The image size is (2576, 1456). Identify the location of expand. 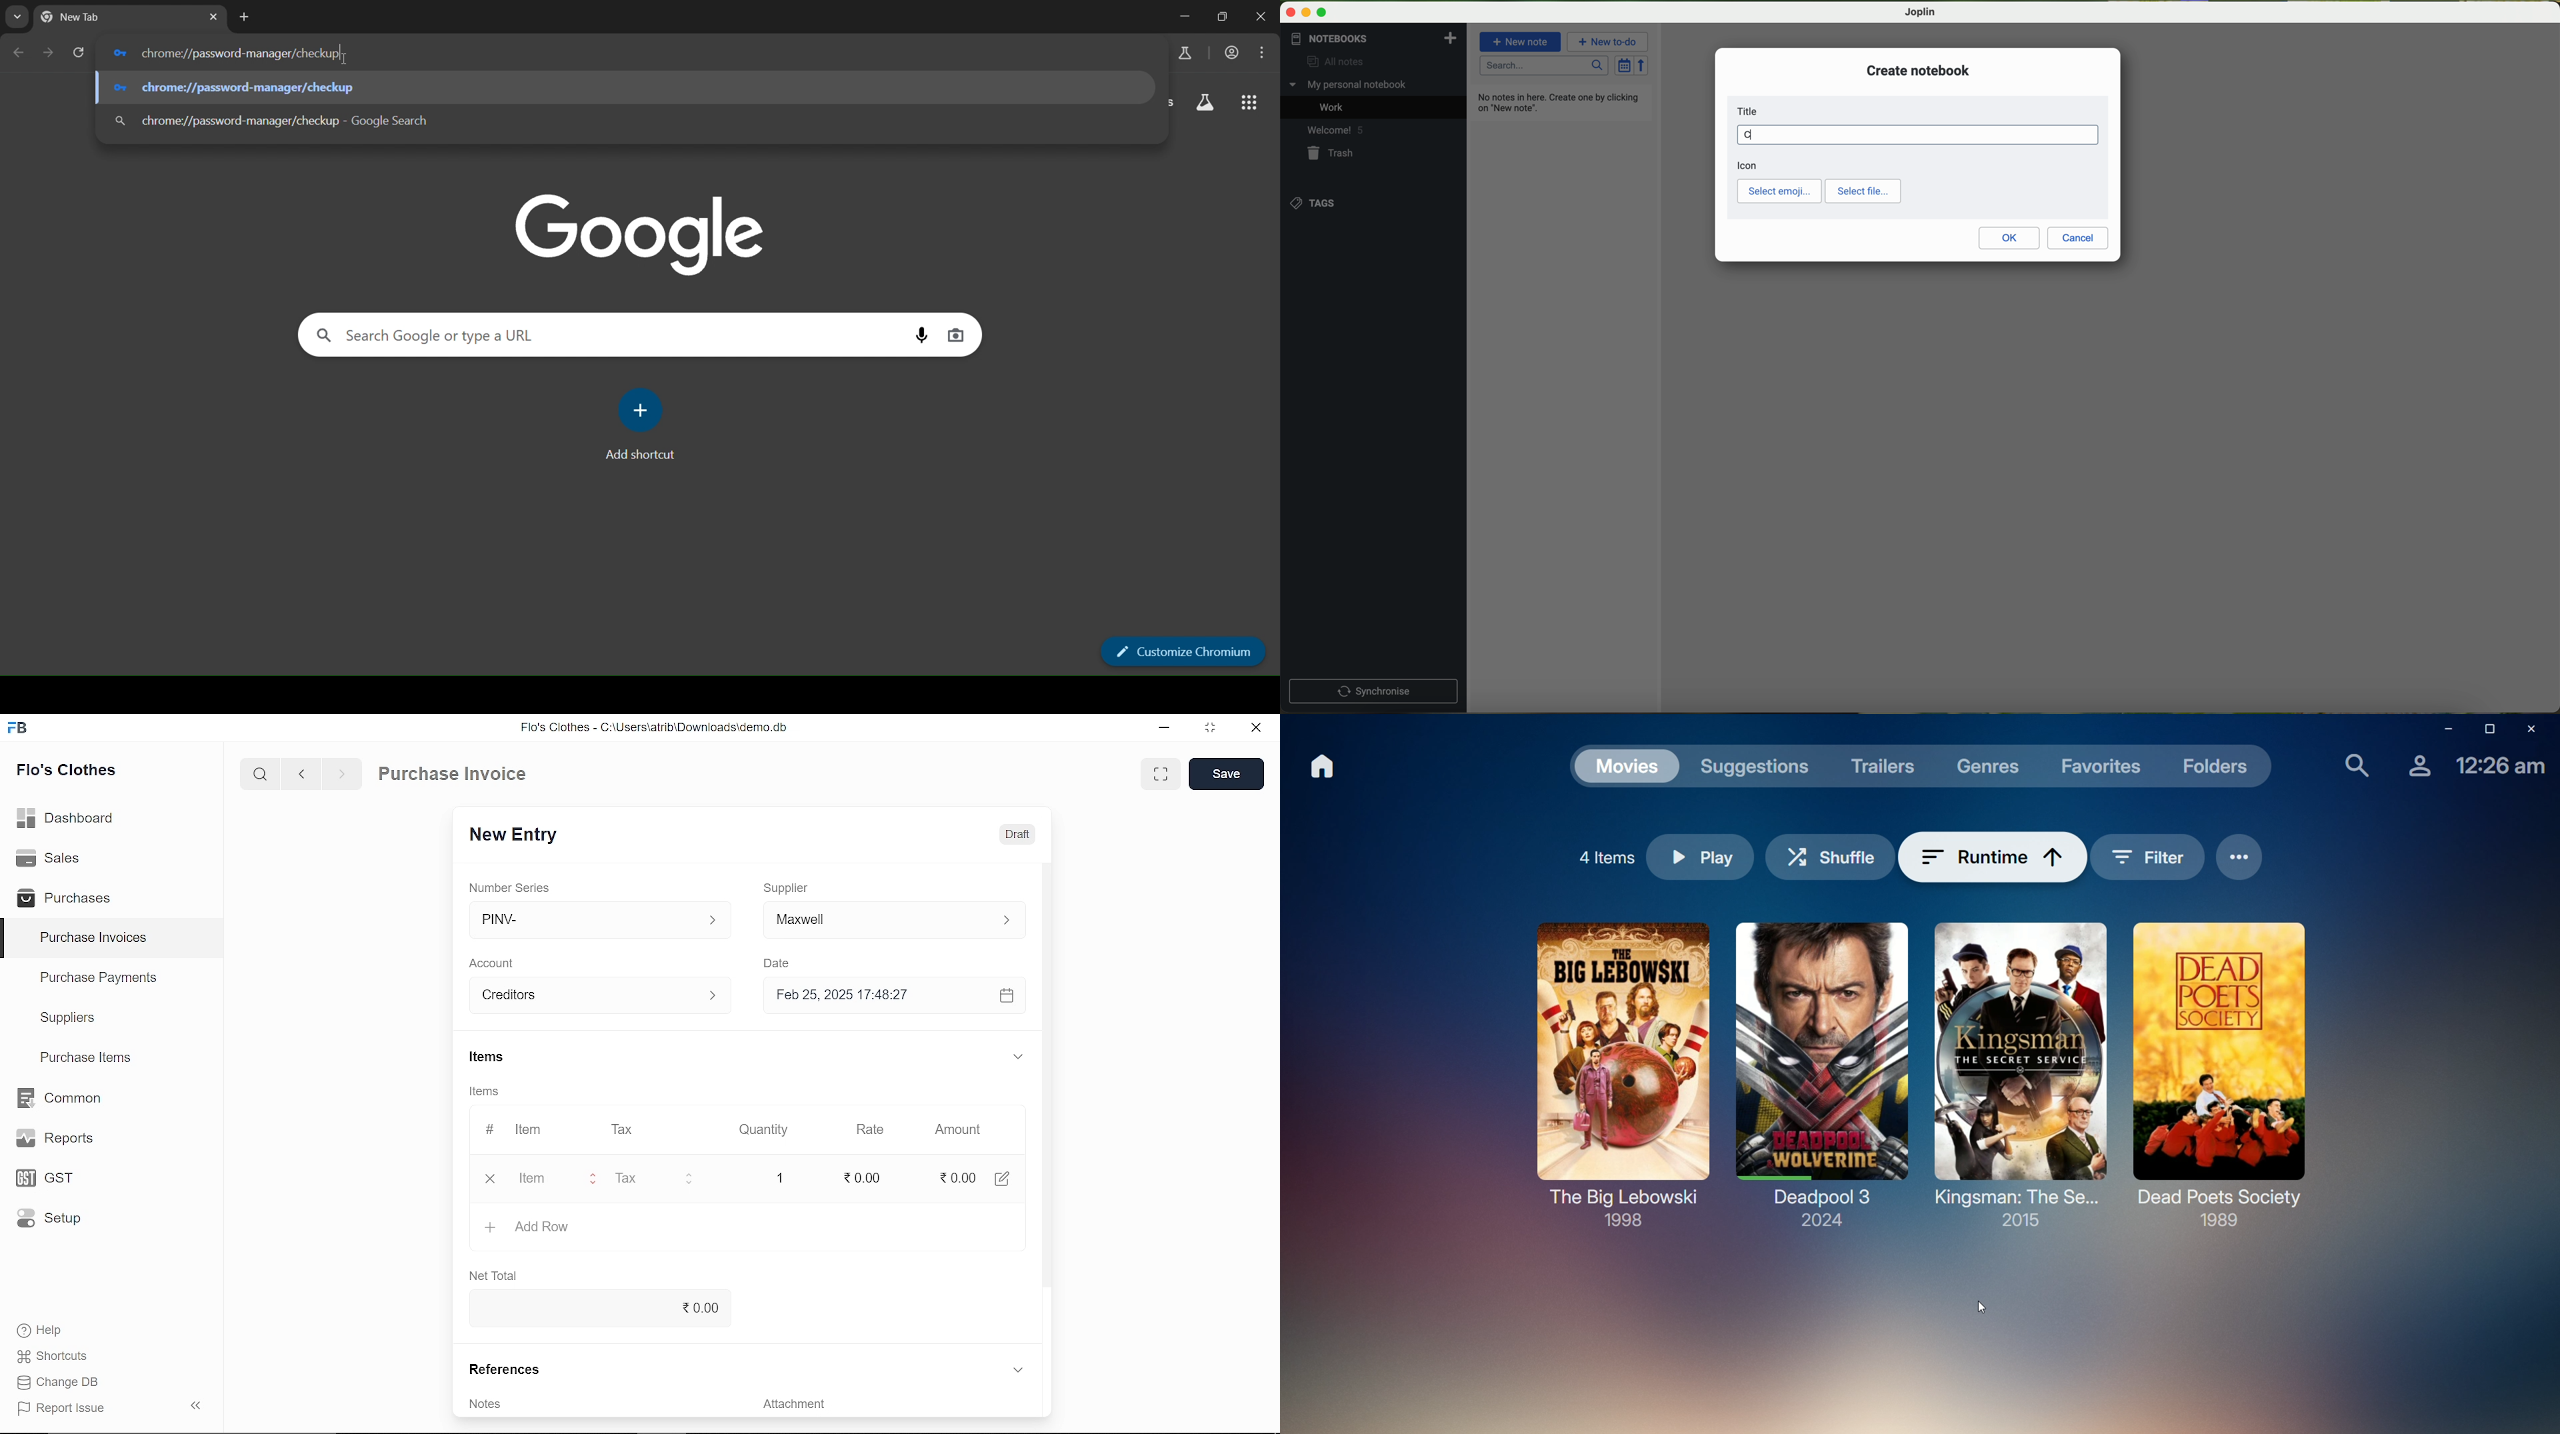
(1017, 1369).